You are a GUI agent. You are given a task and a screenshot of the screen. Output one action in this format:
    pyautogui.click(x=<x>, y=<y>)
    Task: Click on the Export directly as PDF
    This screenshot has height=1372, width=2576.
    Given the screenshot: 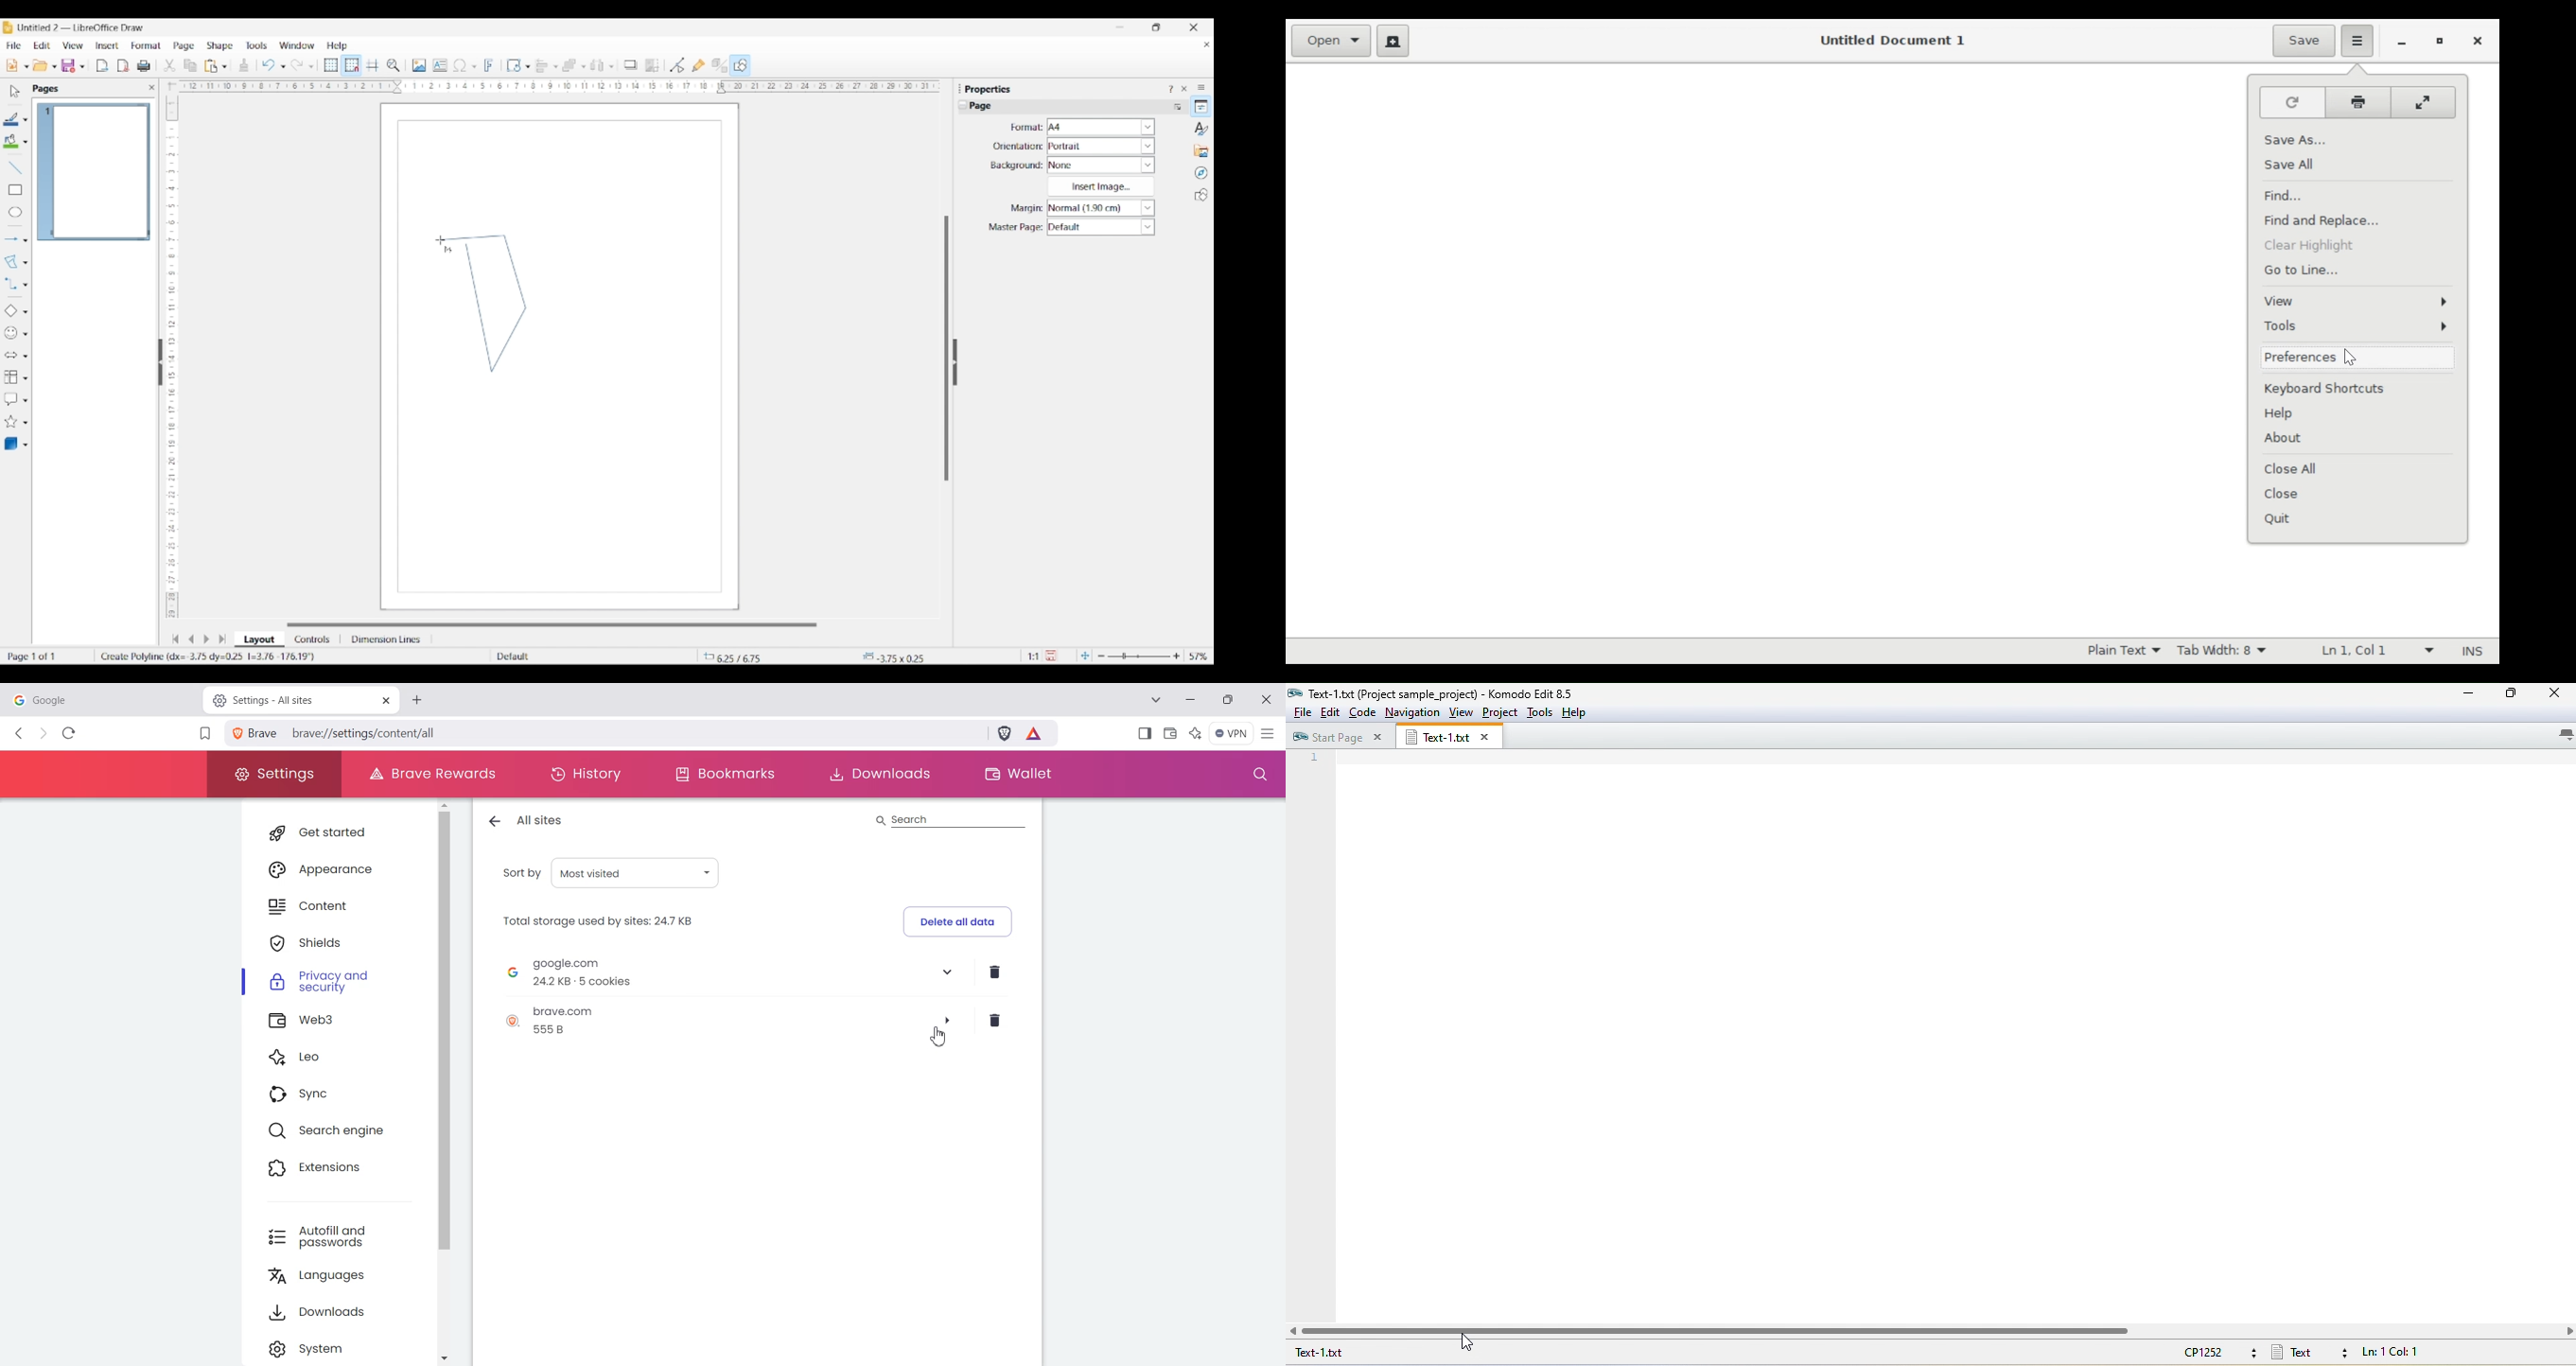 What is the action you would take?
    pyautogui.click(x=123, y=66)
    